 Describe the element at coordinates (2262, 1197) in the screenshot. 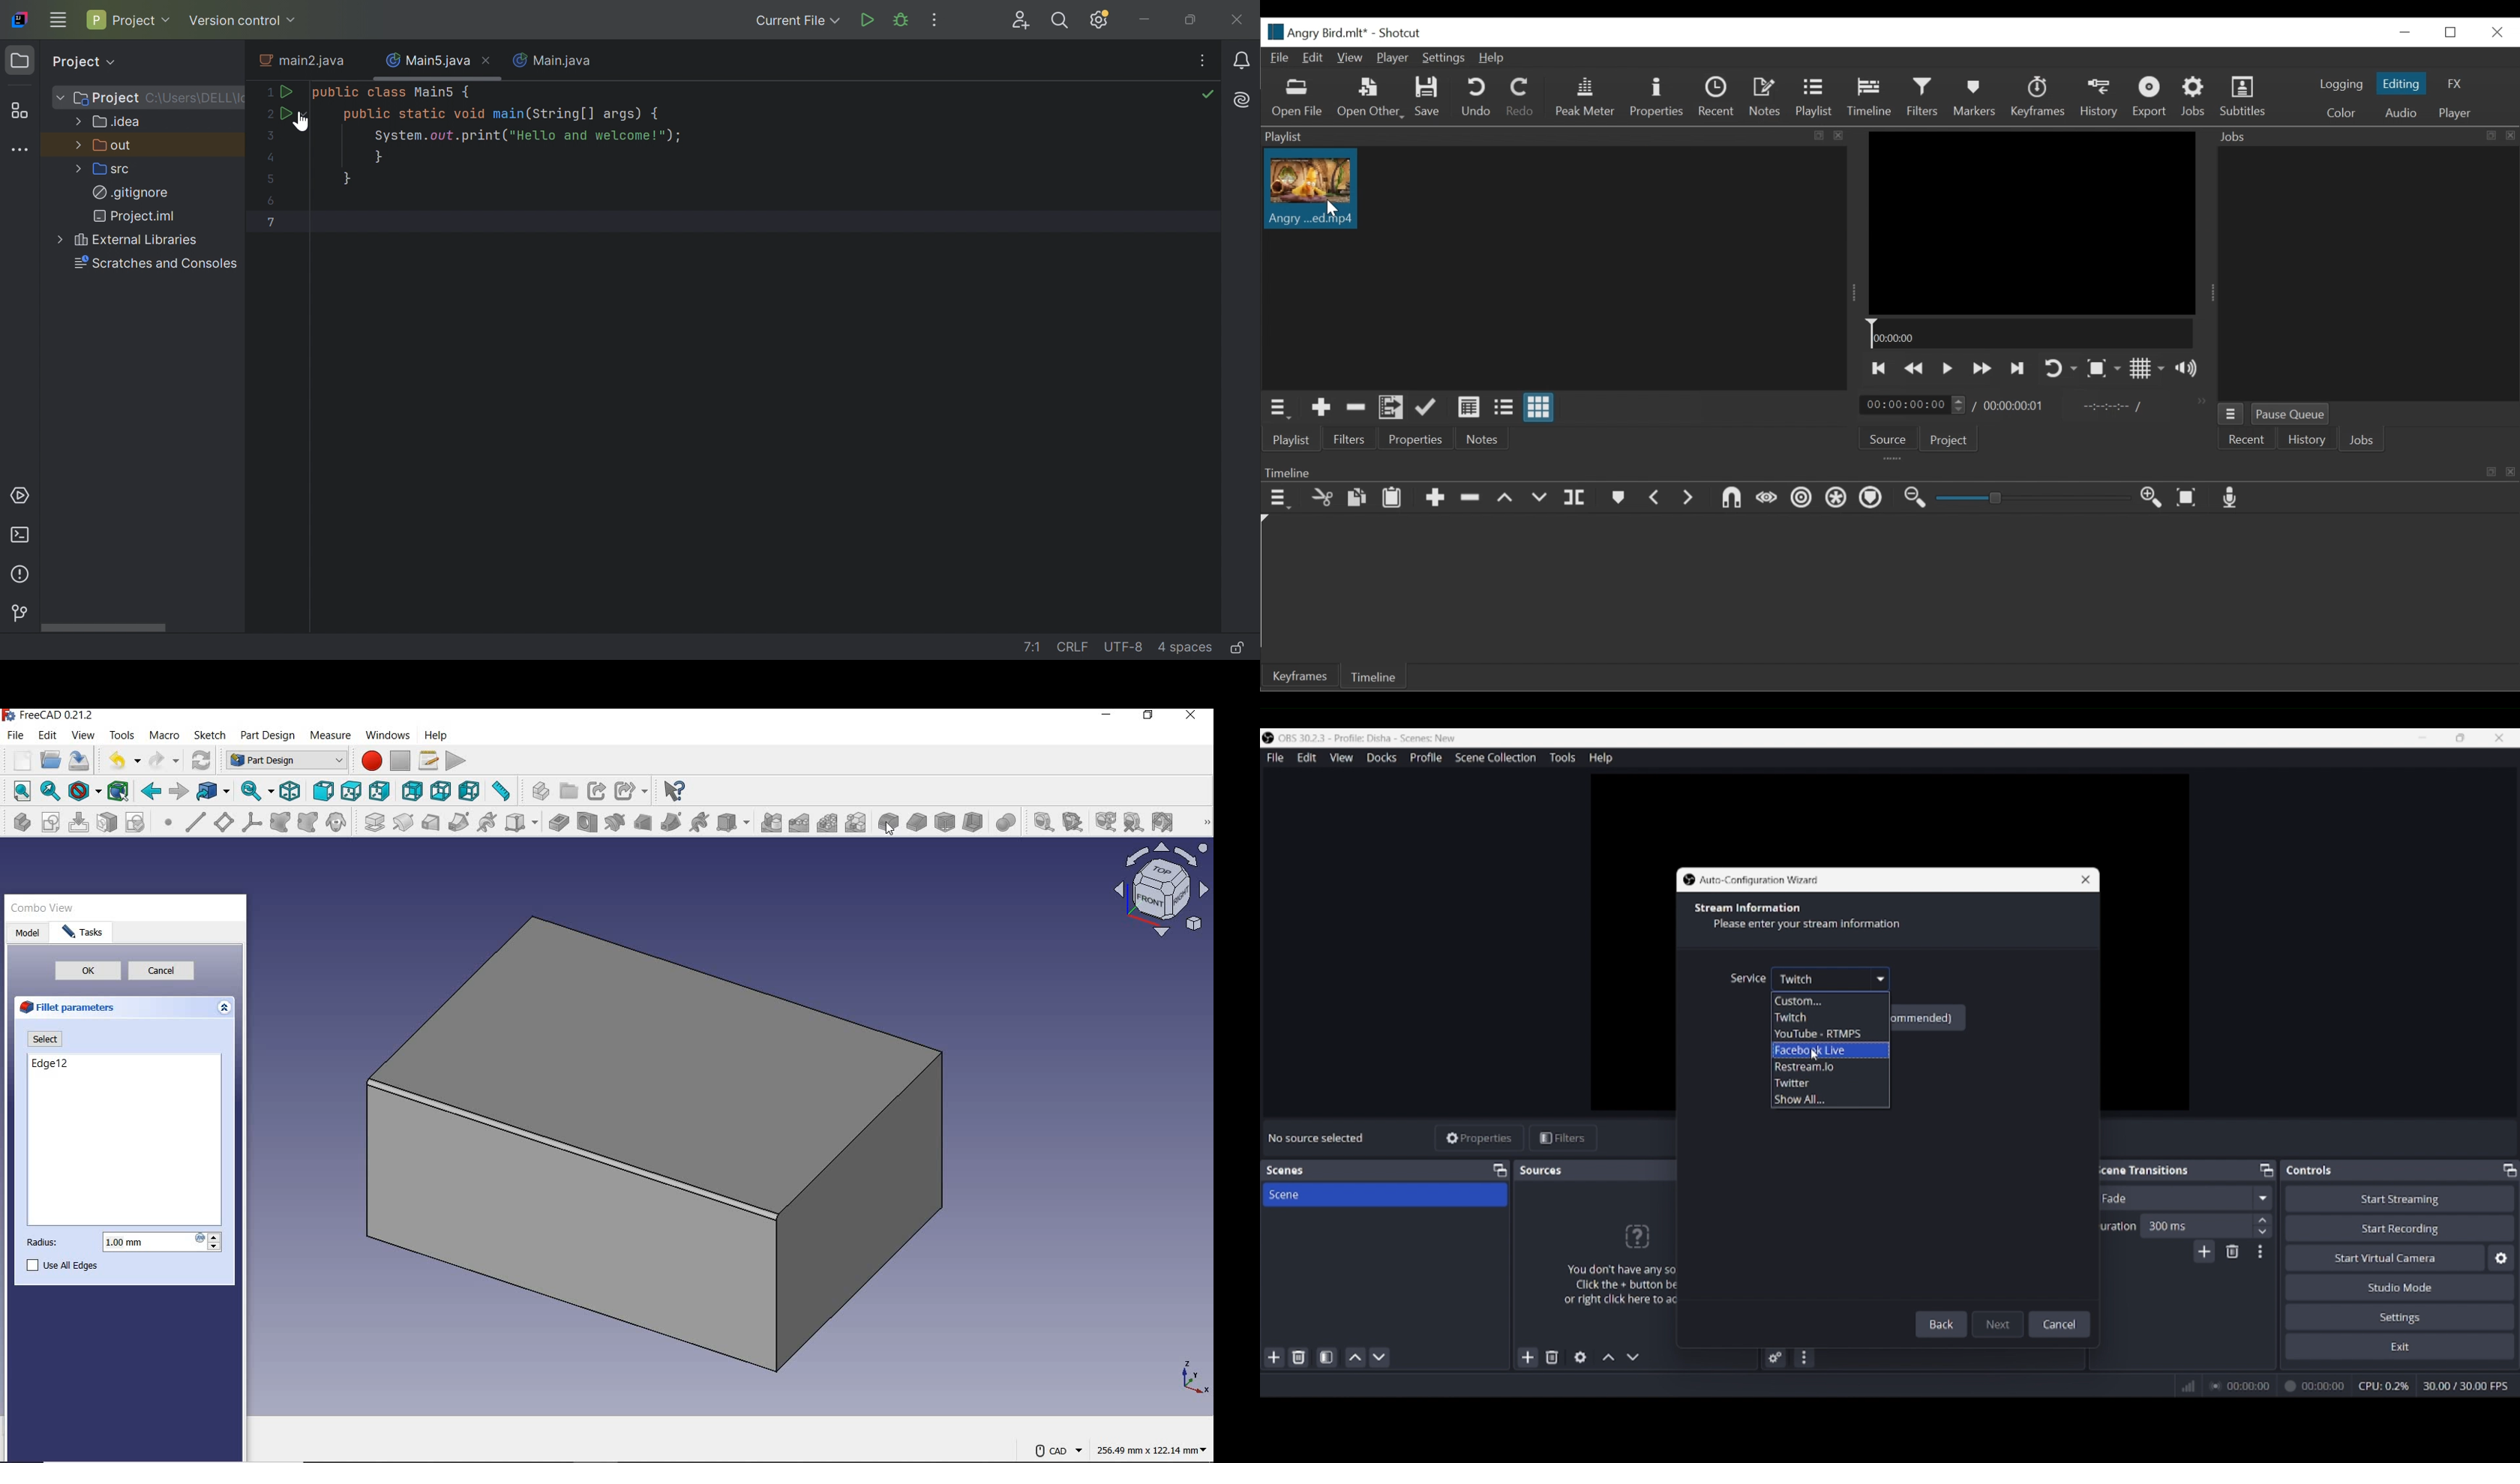

I see `Fade options` at that location.